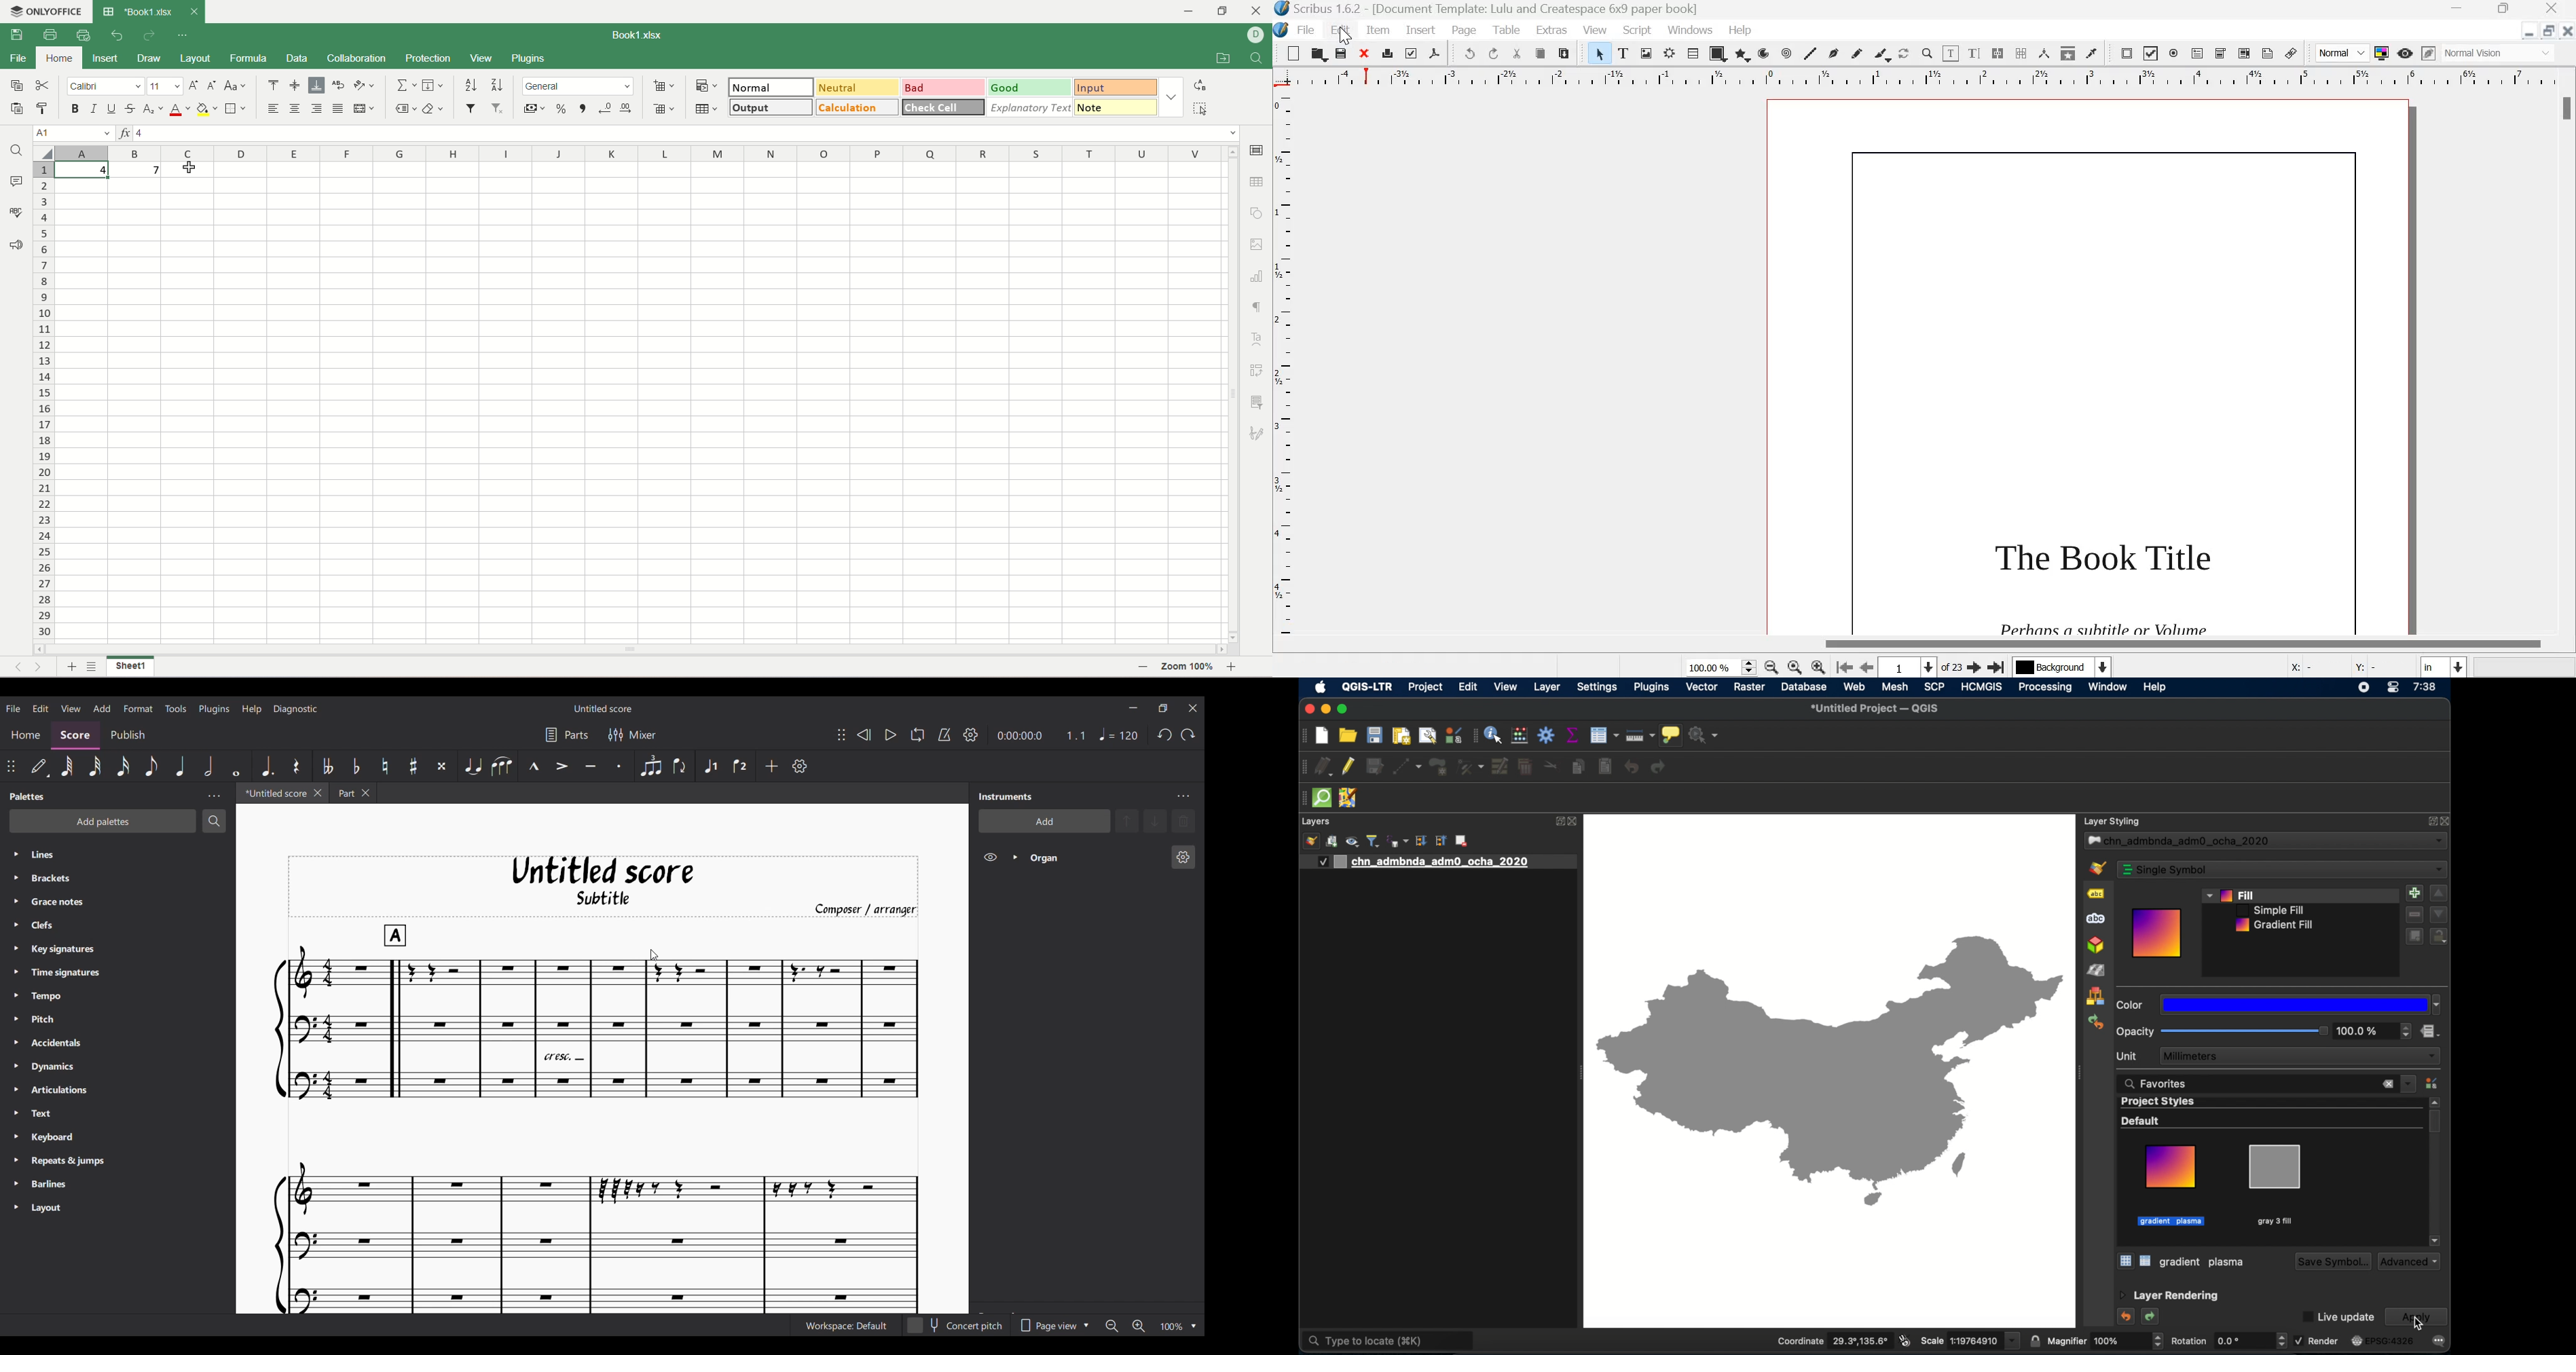  Describe the element at coordinates (471, 109) in the screenshot. I see `filter` at that location.